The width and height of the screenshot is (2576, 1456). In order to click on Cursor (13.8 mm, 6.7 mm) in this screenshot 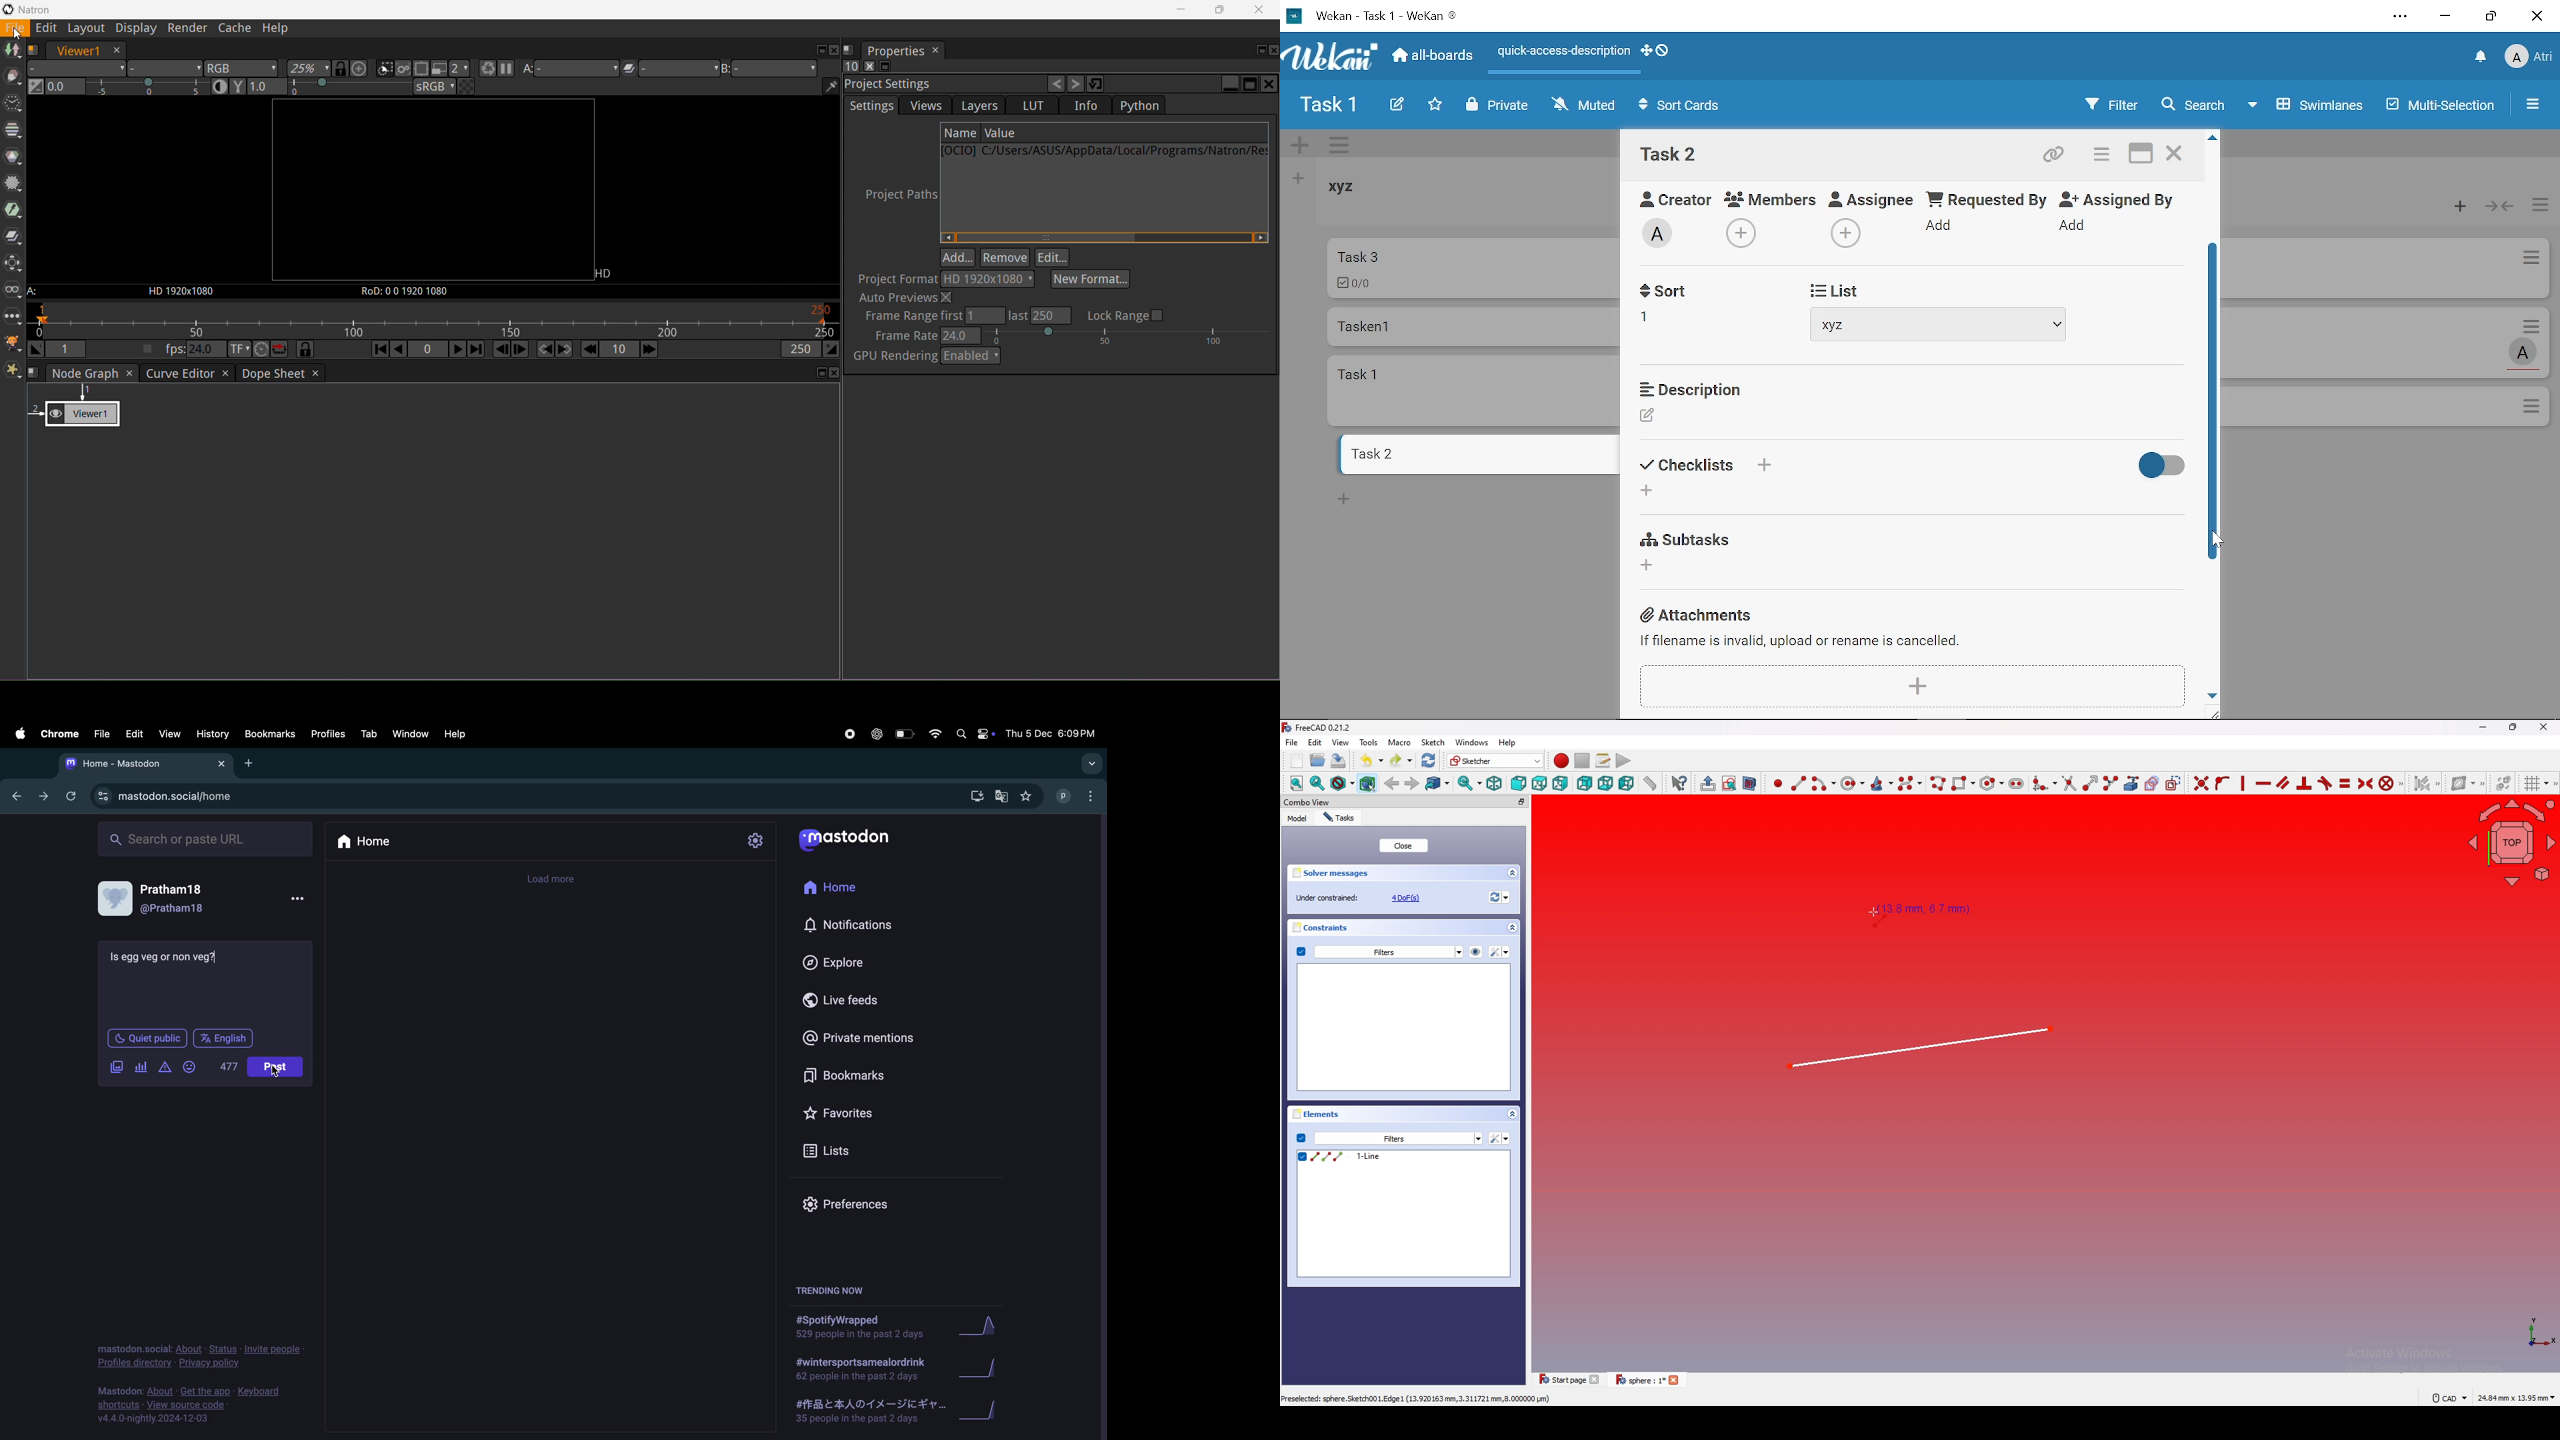, I will do `click(1919, 912)`.